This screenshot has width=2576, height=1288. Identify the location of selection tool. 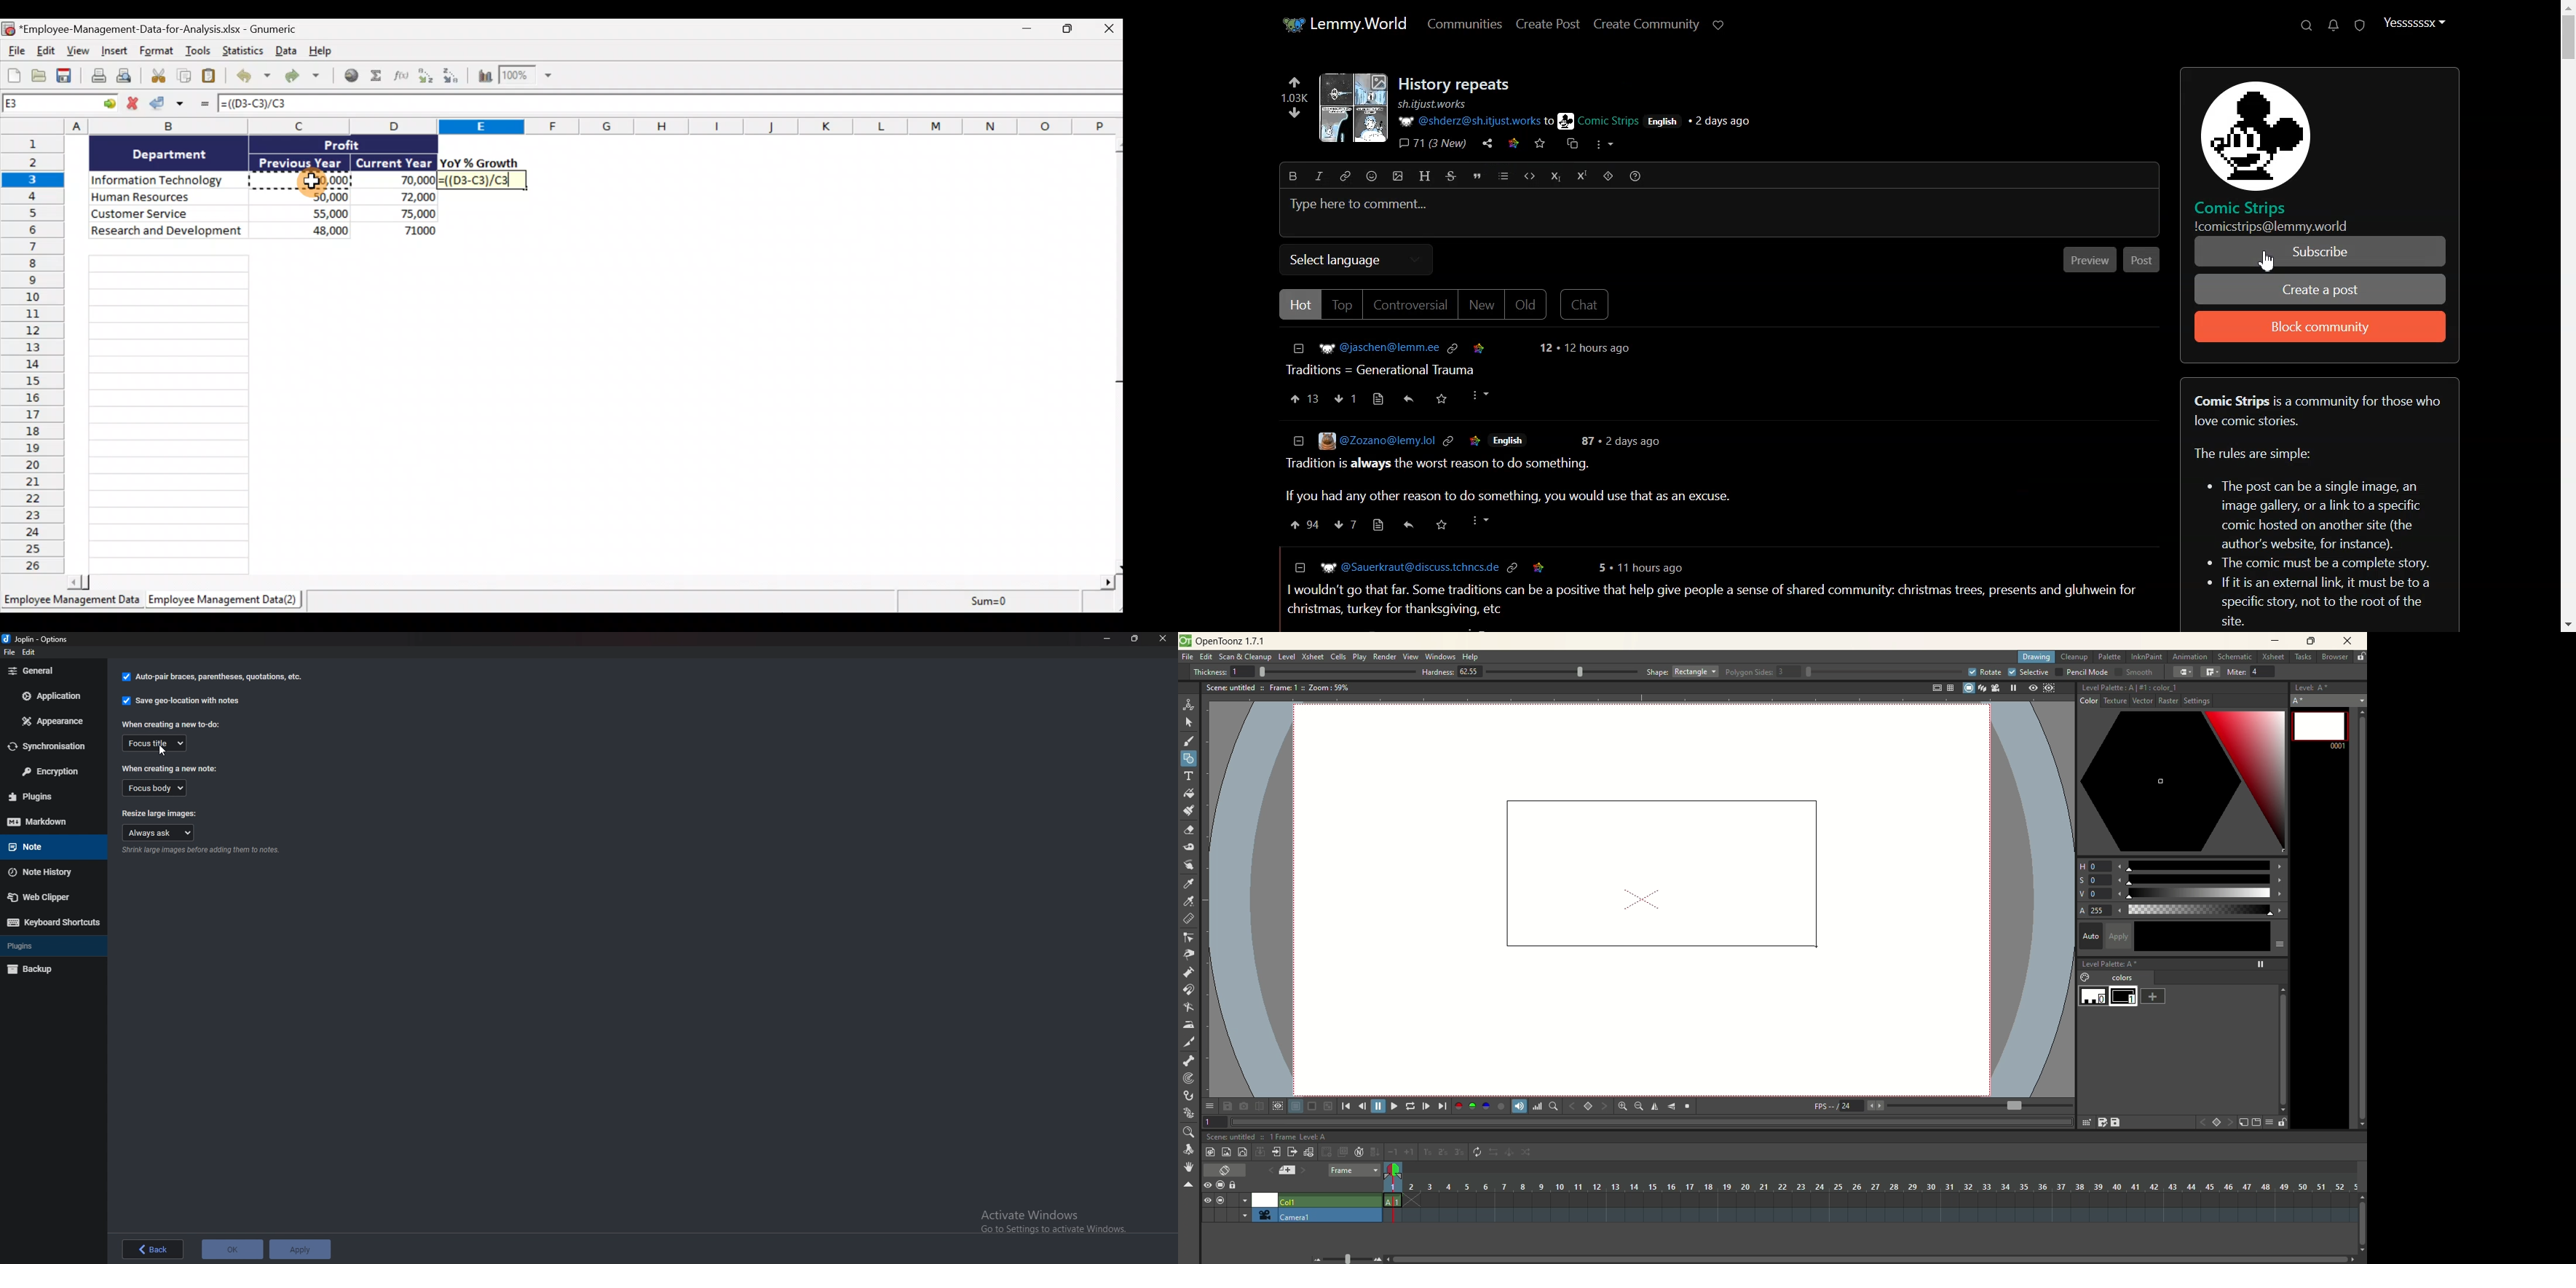
(1189, 722).